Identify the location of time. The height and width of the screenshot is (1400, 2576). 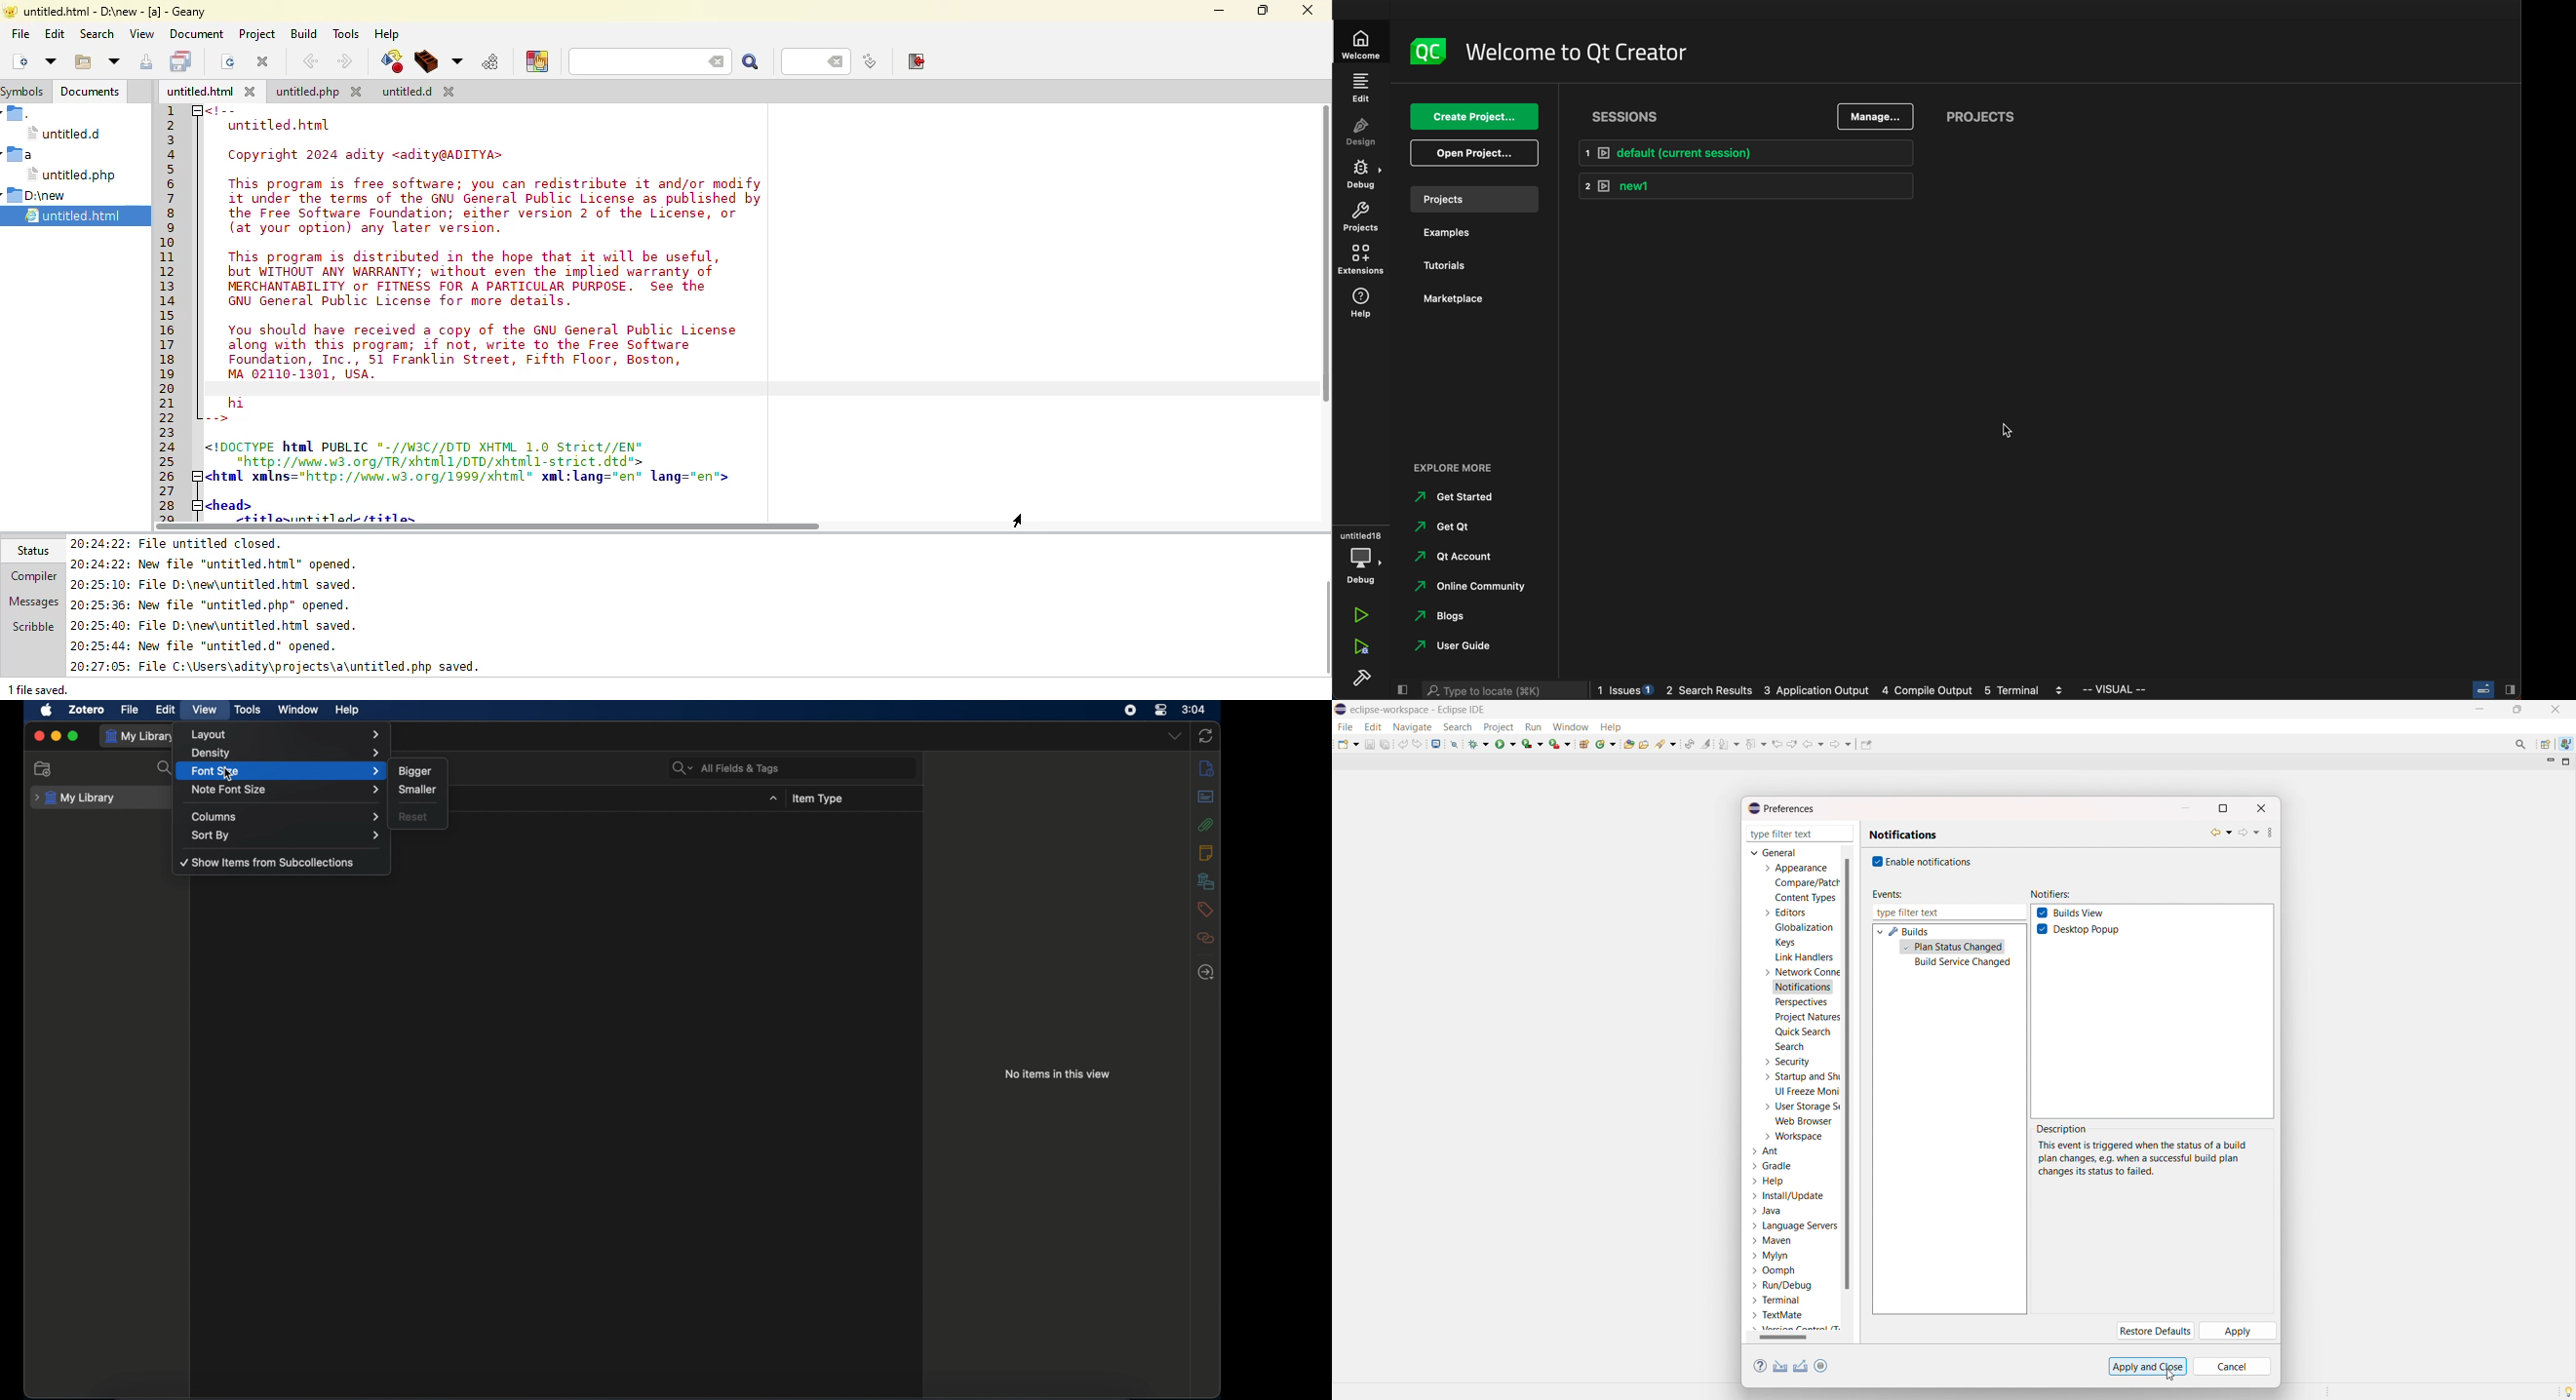
(1194, 708).